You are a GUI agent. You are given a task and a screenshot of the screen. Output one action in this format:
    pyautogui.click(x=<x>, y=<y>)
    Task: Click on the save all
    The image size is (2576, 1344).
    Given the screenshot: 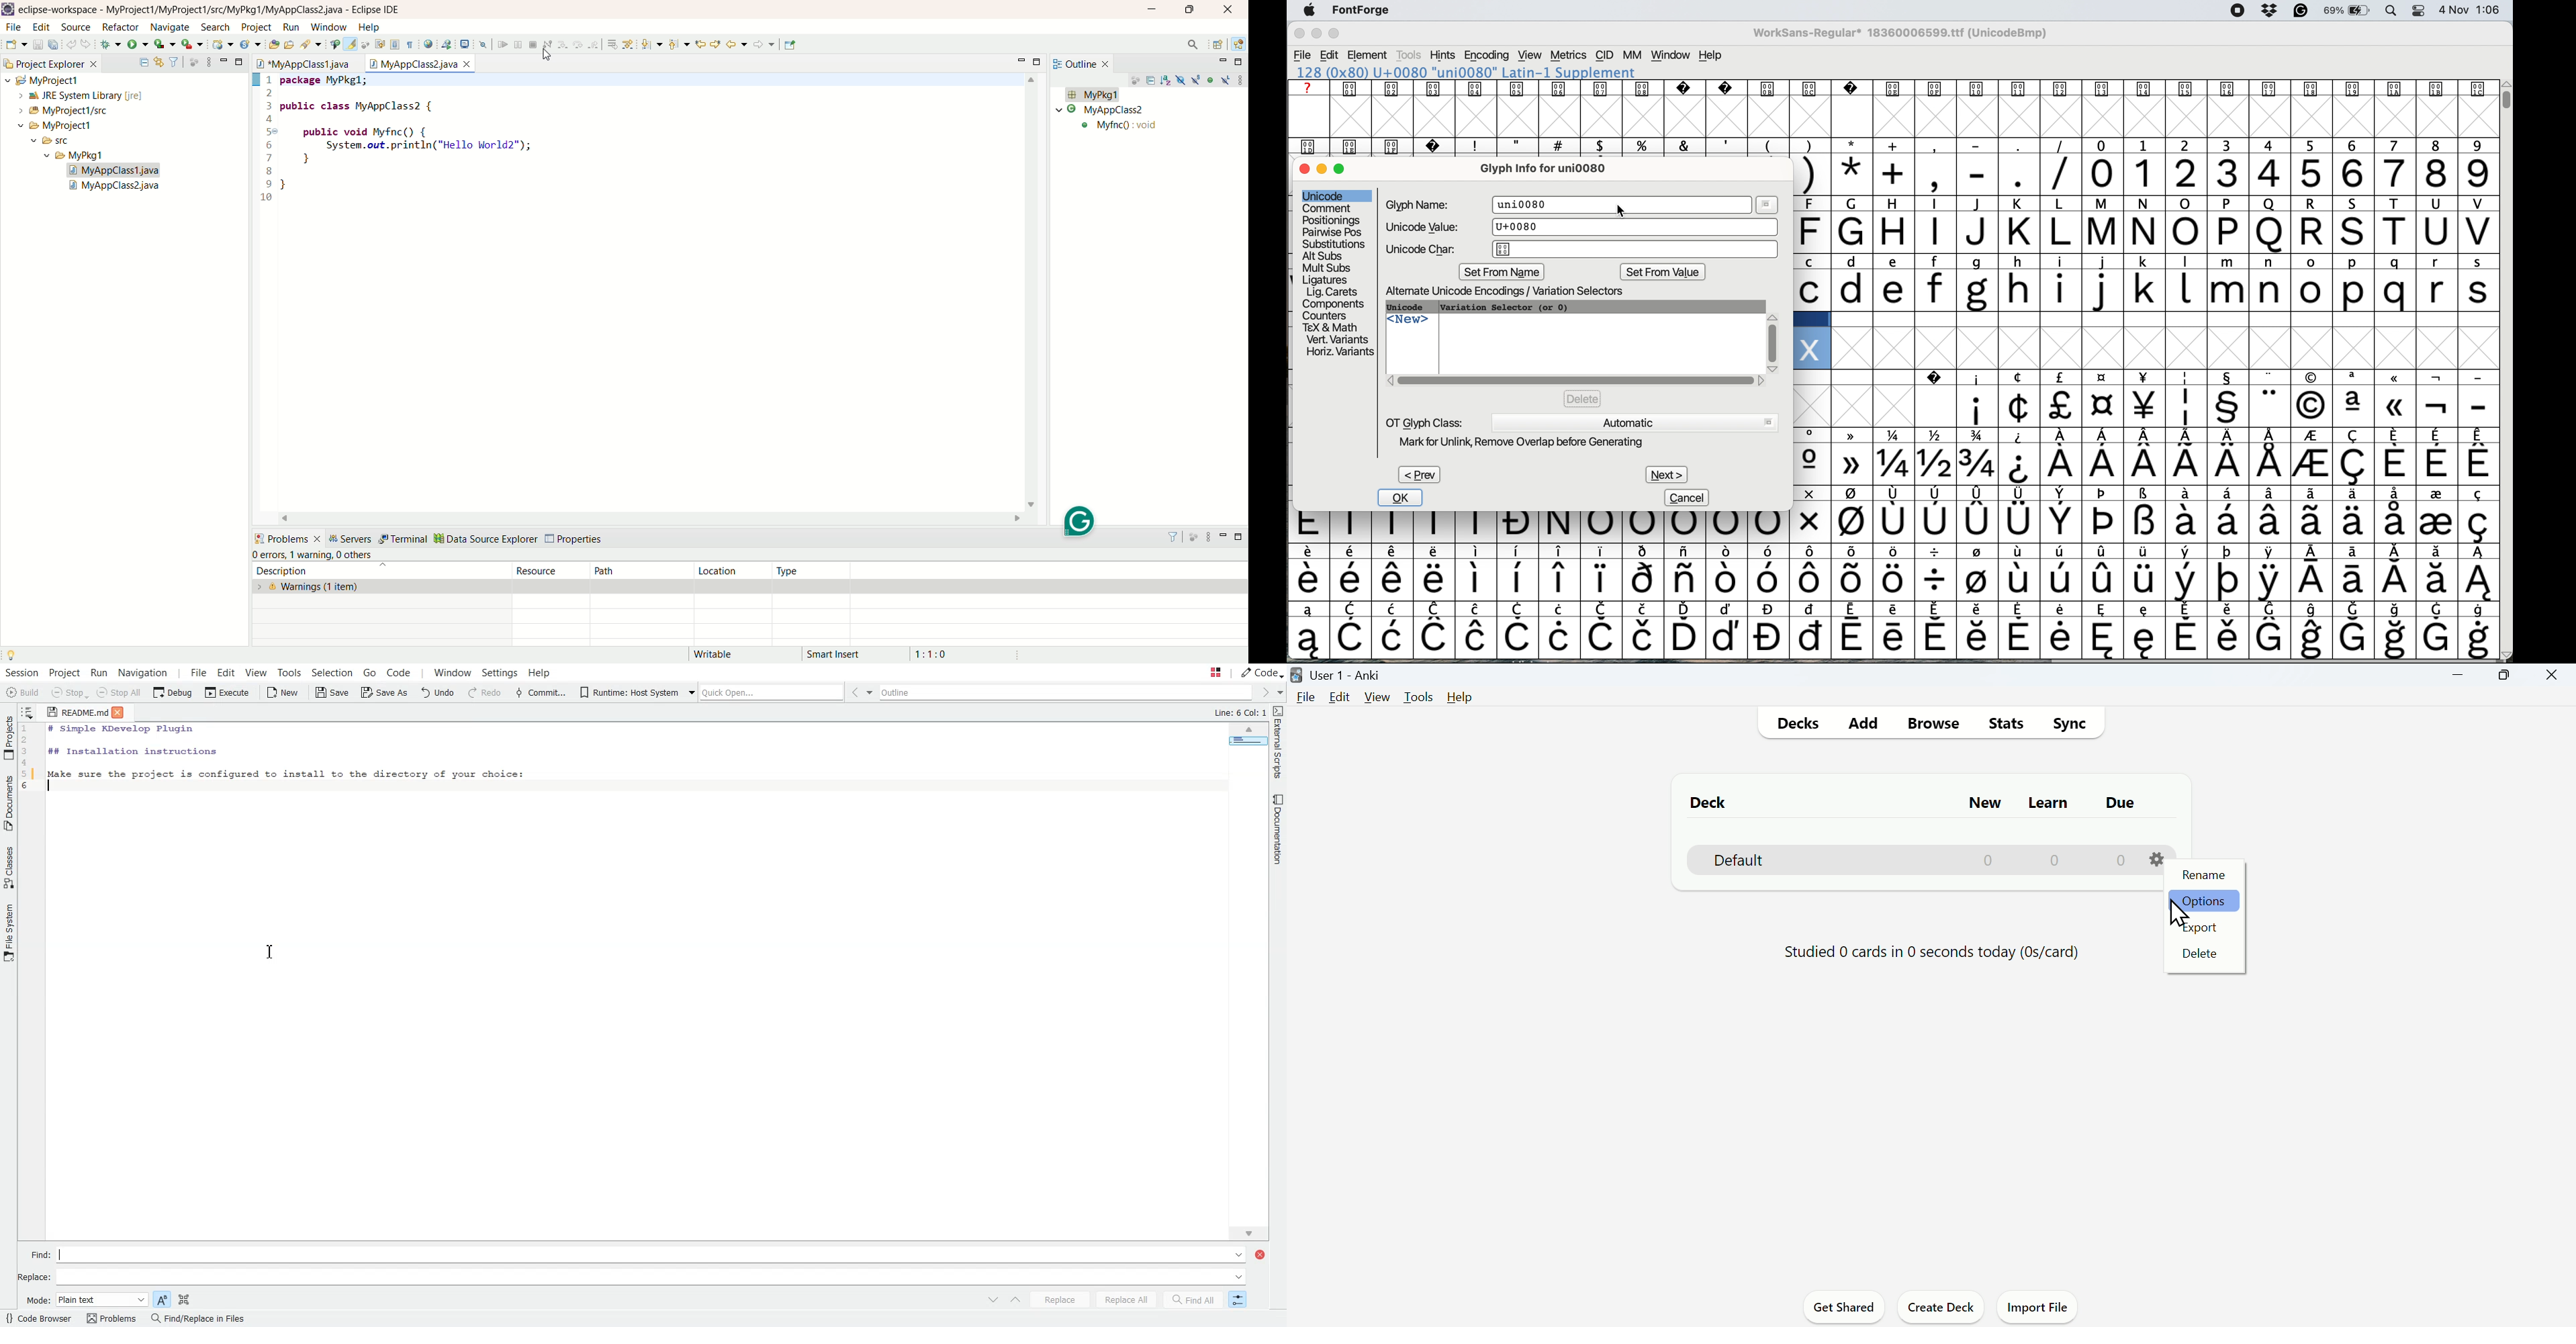 What is the action you would take?
    pyautogui.click(x=55, y=44)
    